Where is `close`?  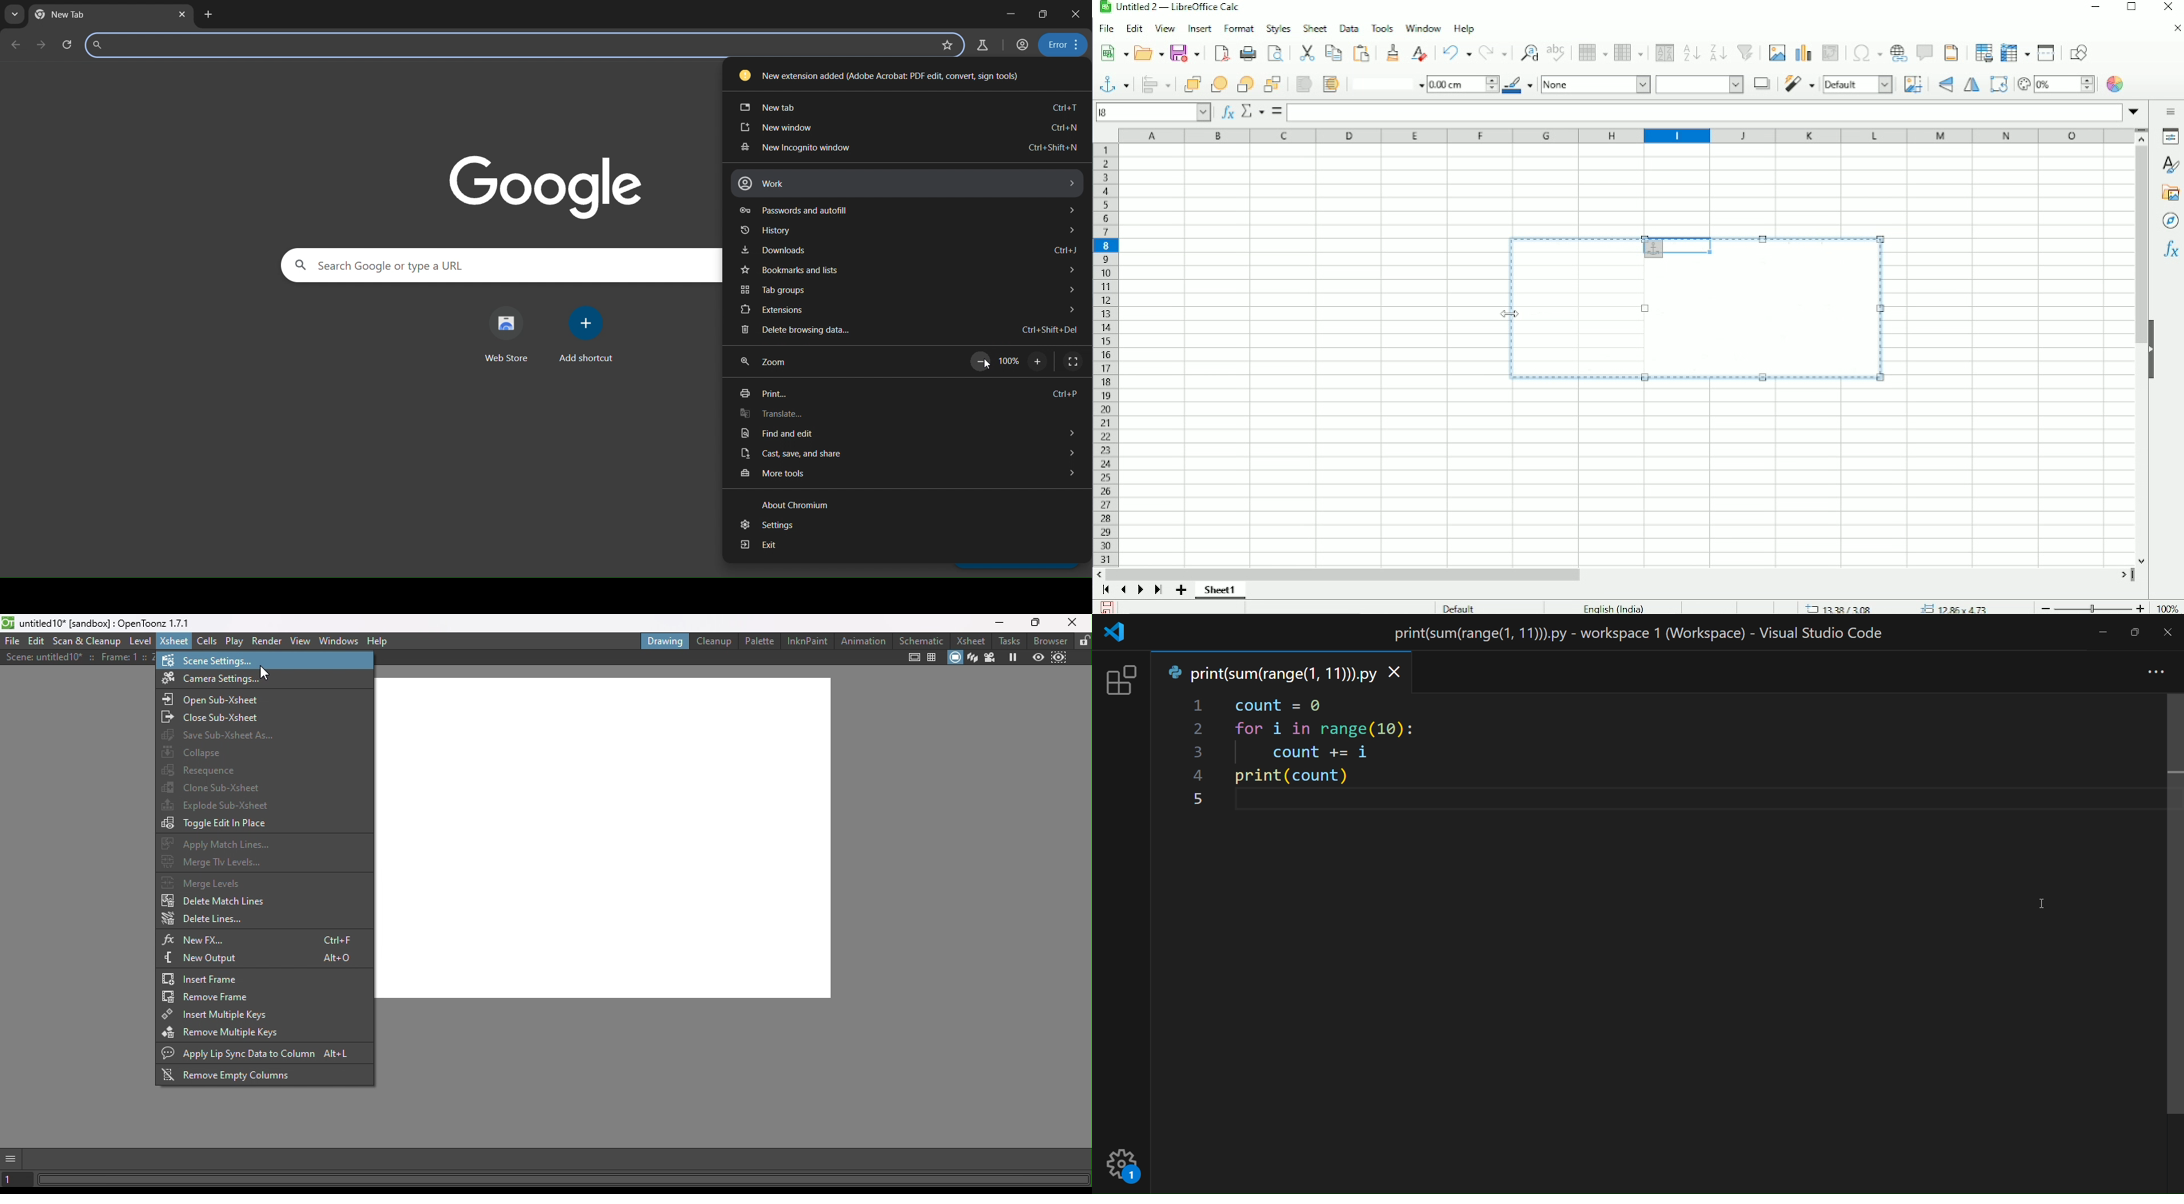 close is located at coordinates (2169, 632).